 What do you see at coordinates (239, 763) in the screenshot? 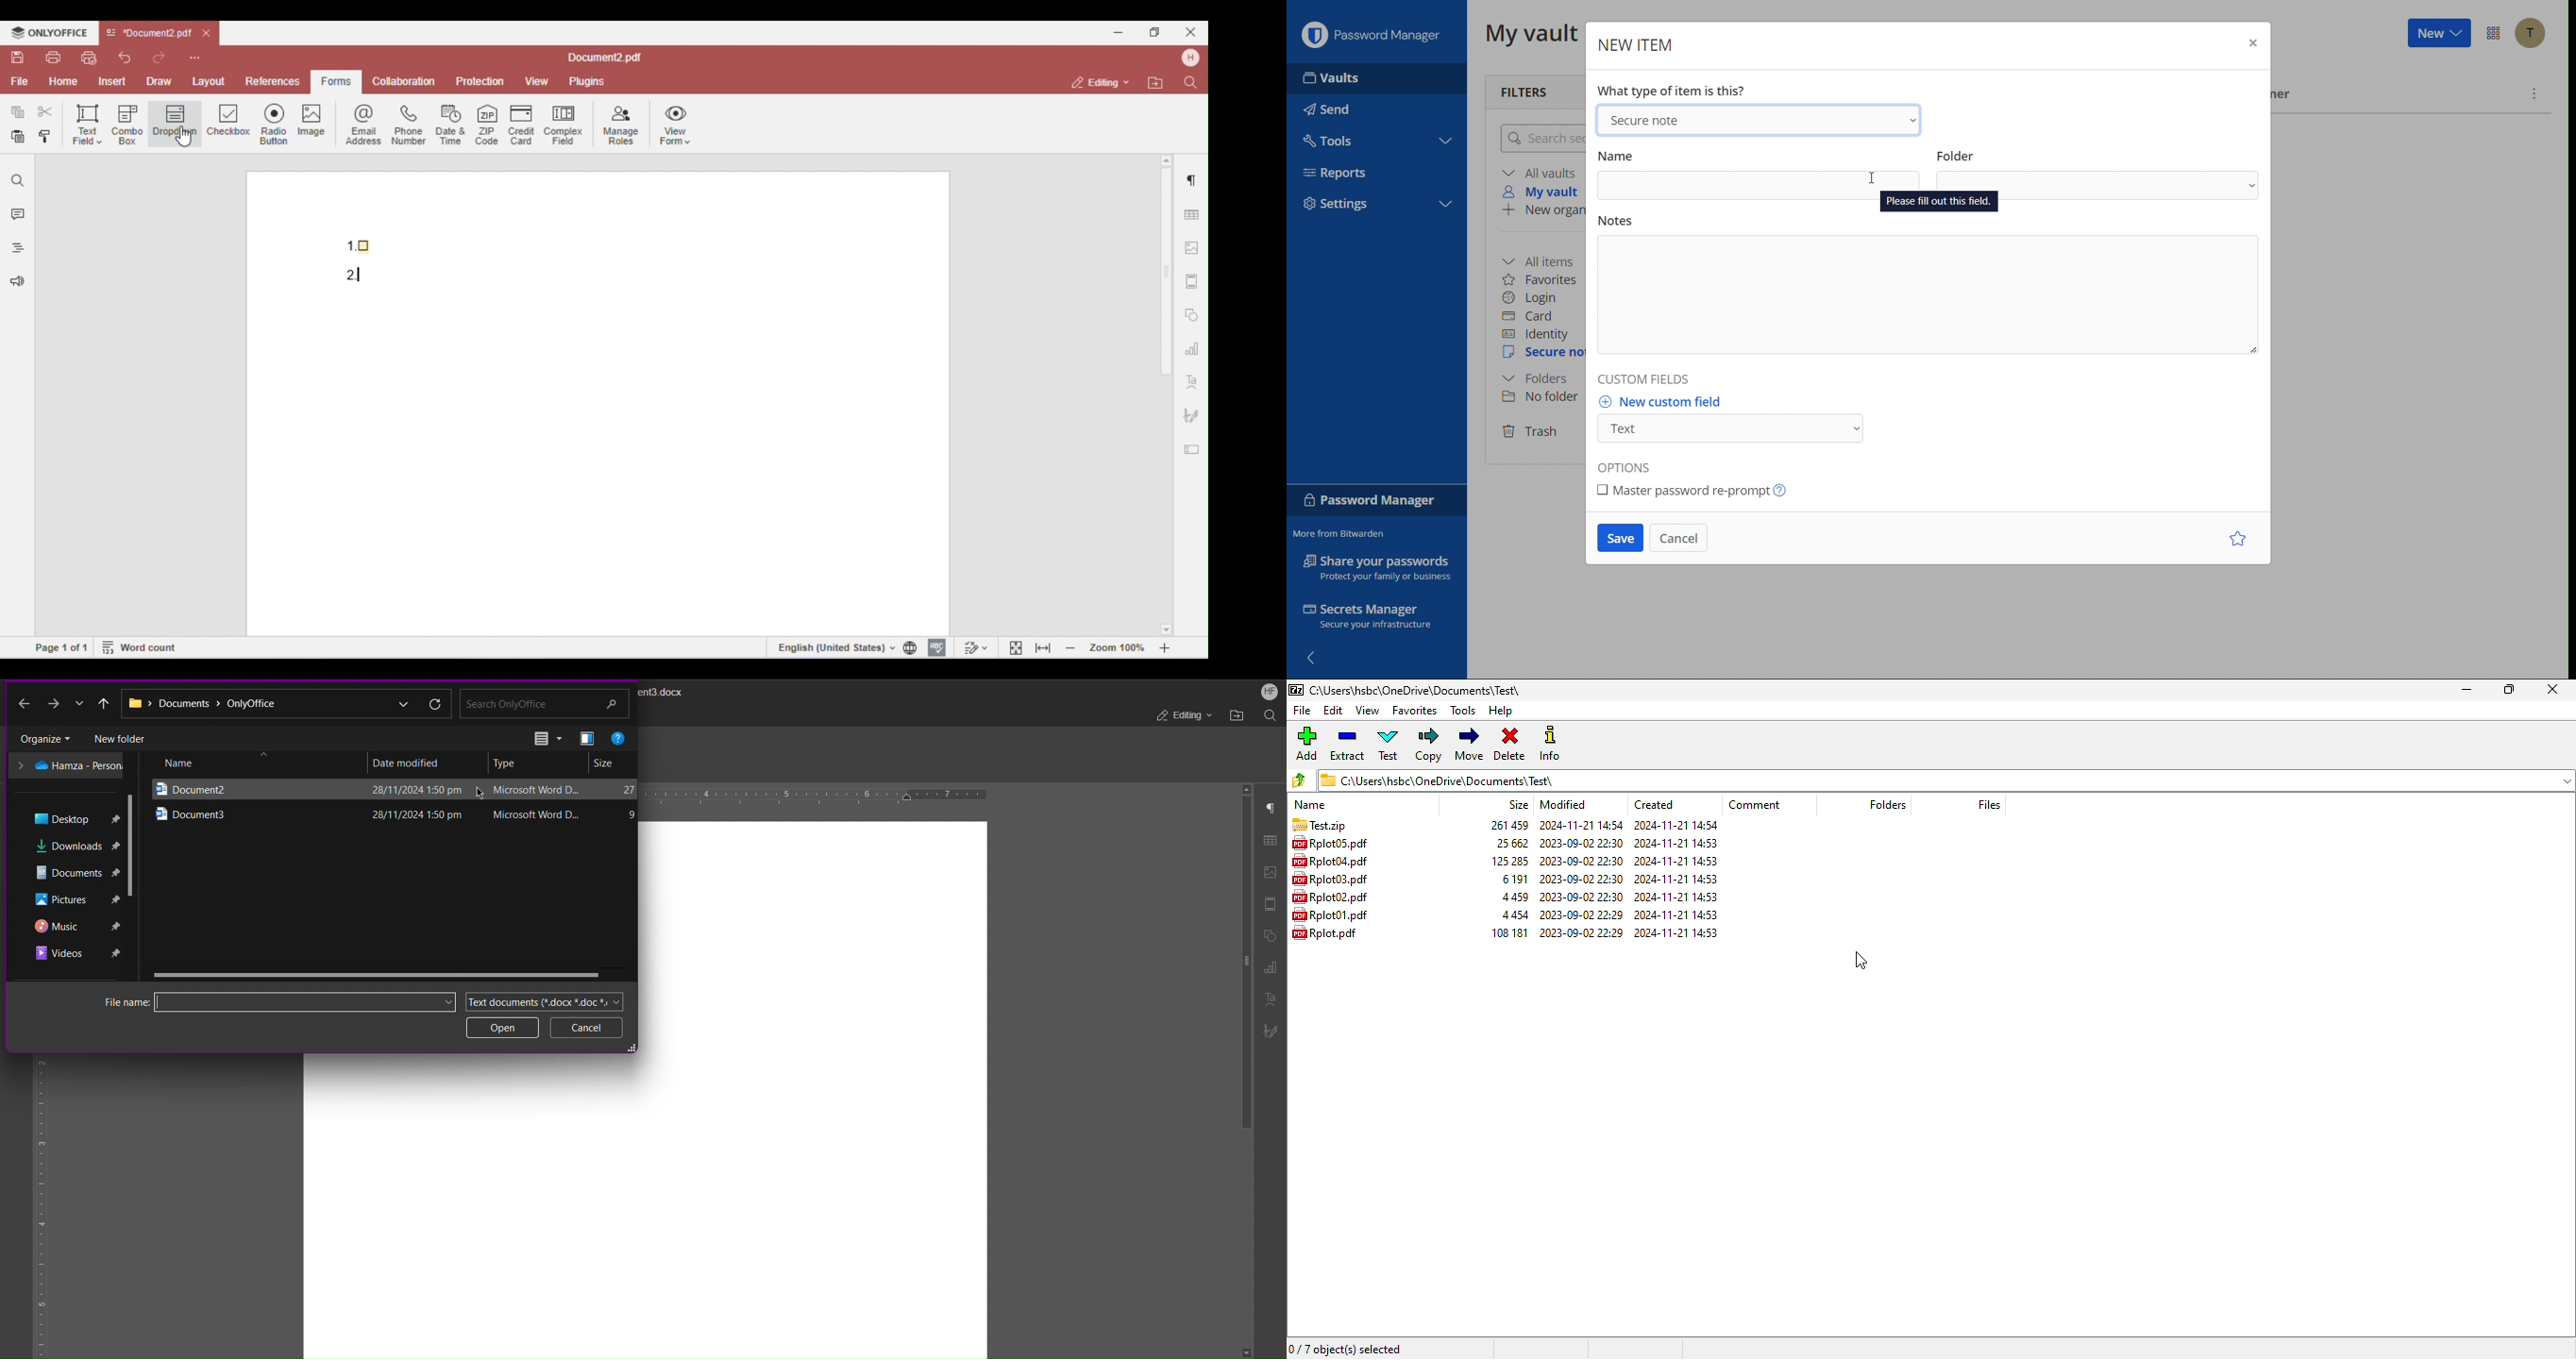
I see `Name` at bounding box center [239, 763].